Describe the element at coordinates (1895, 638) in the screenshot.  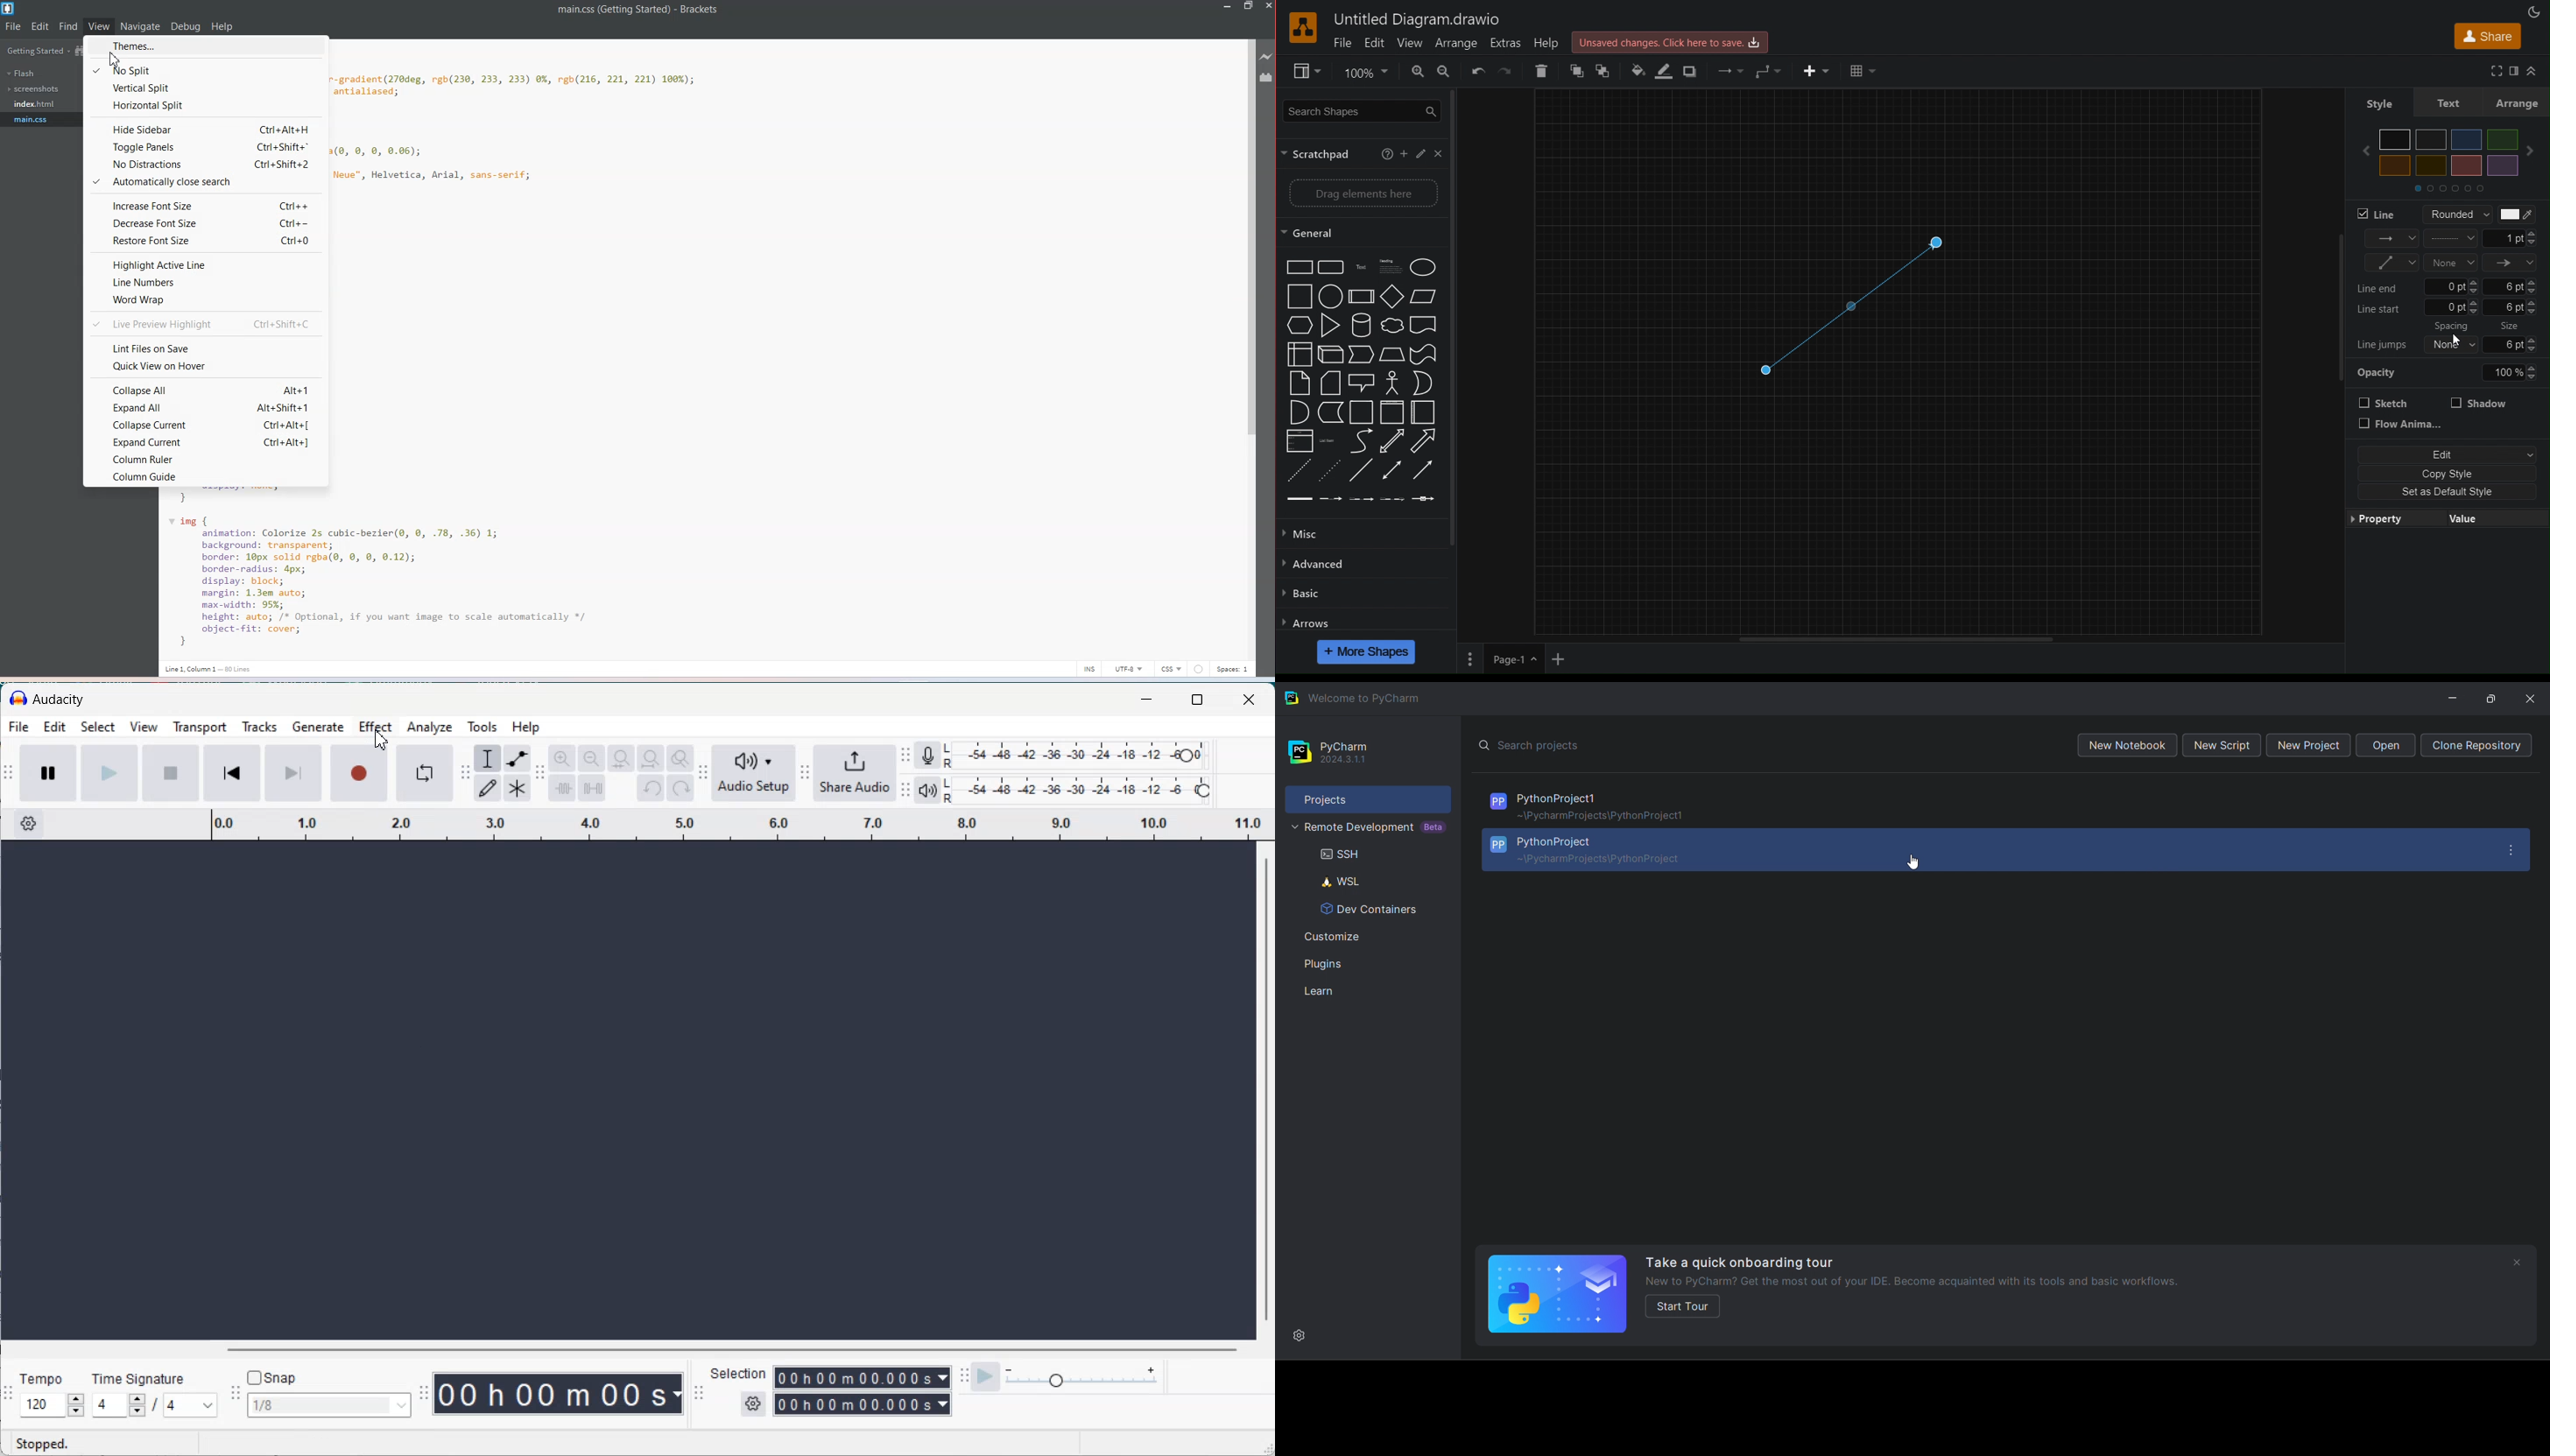
I see `page limit` at that location.